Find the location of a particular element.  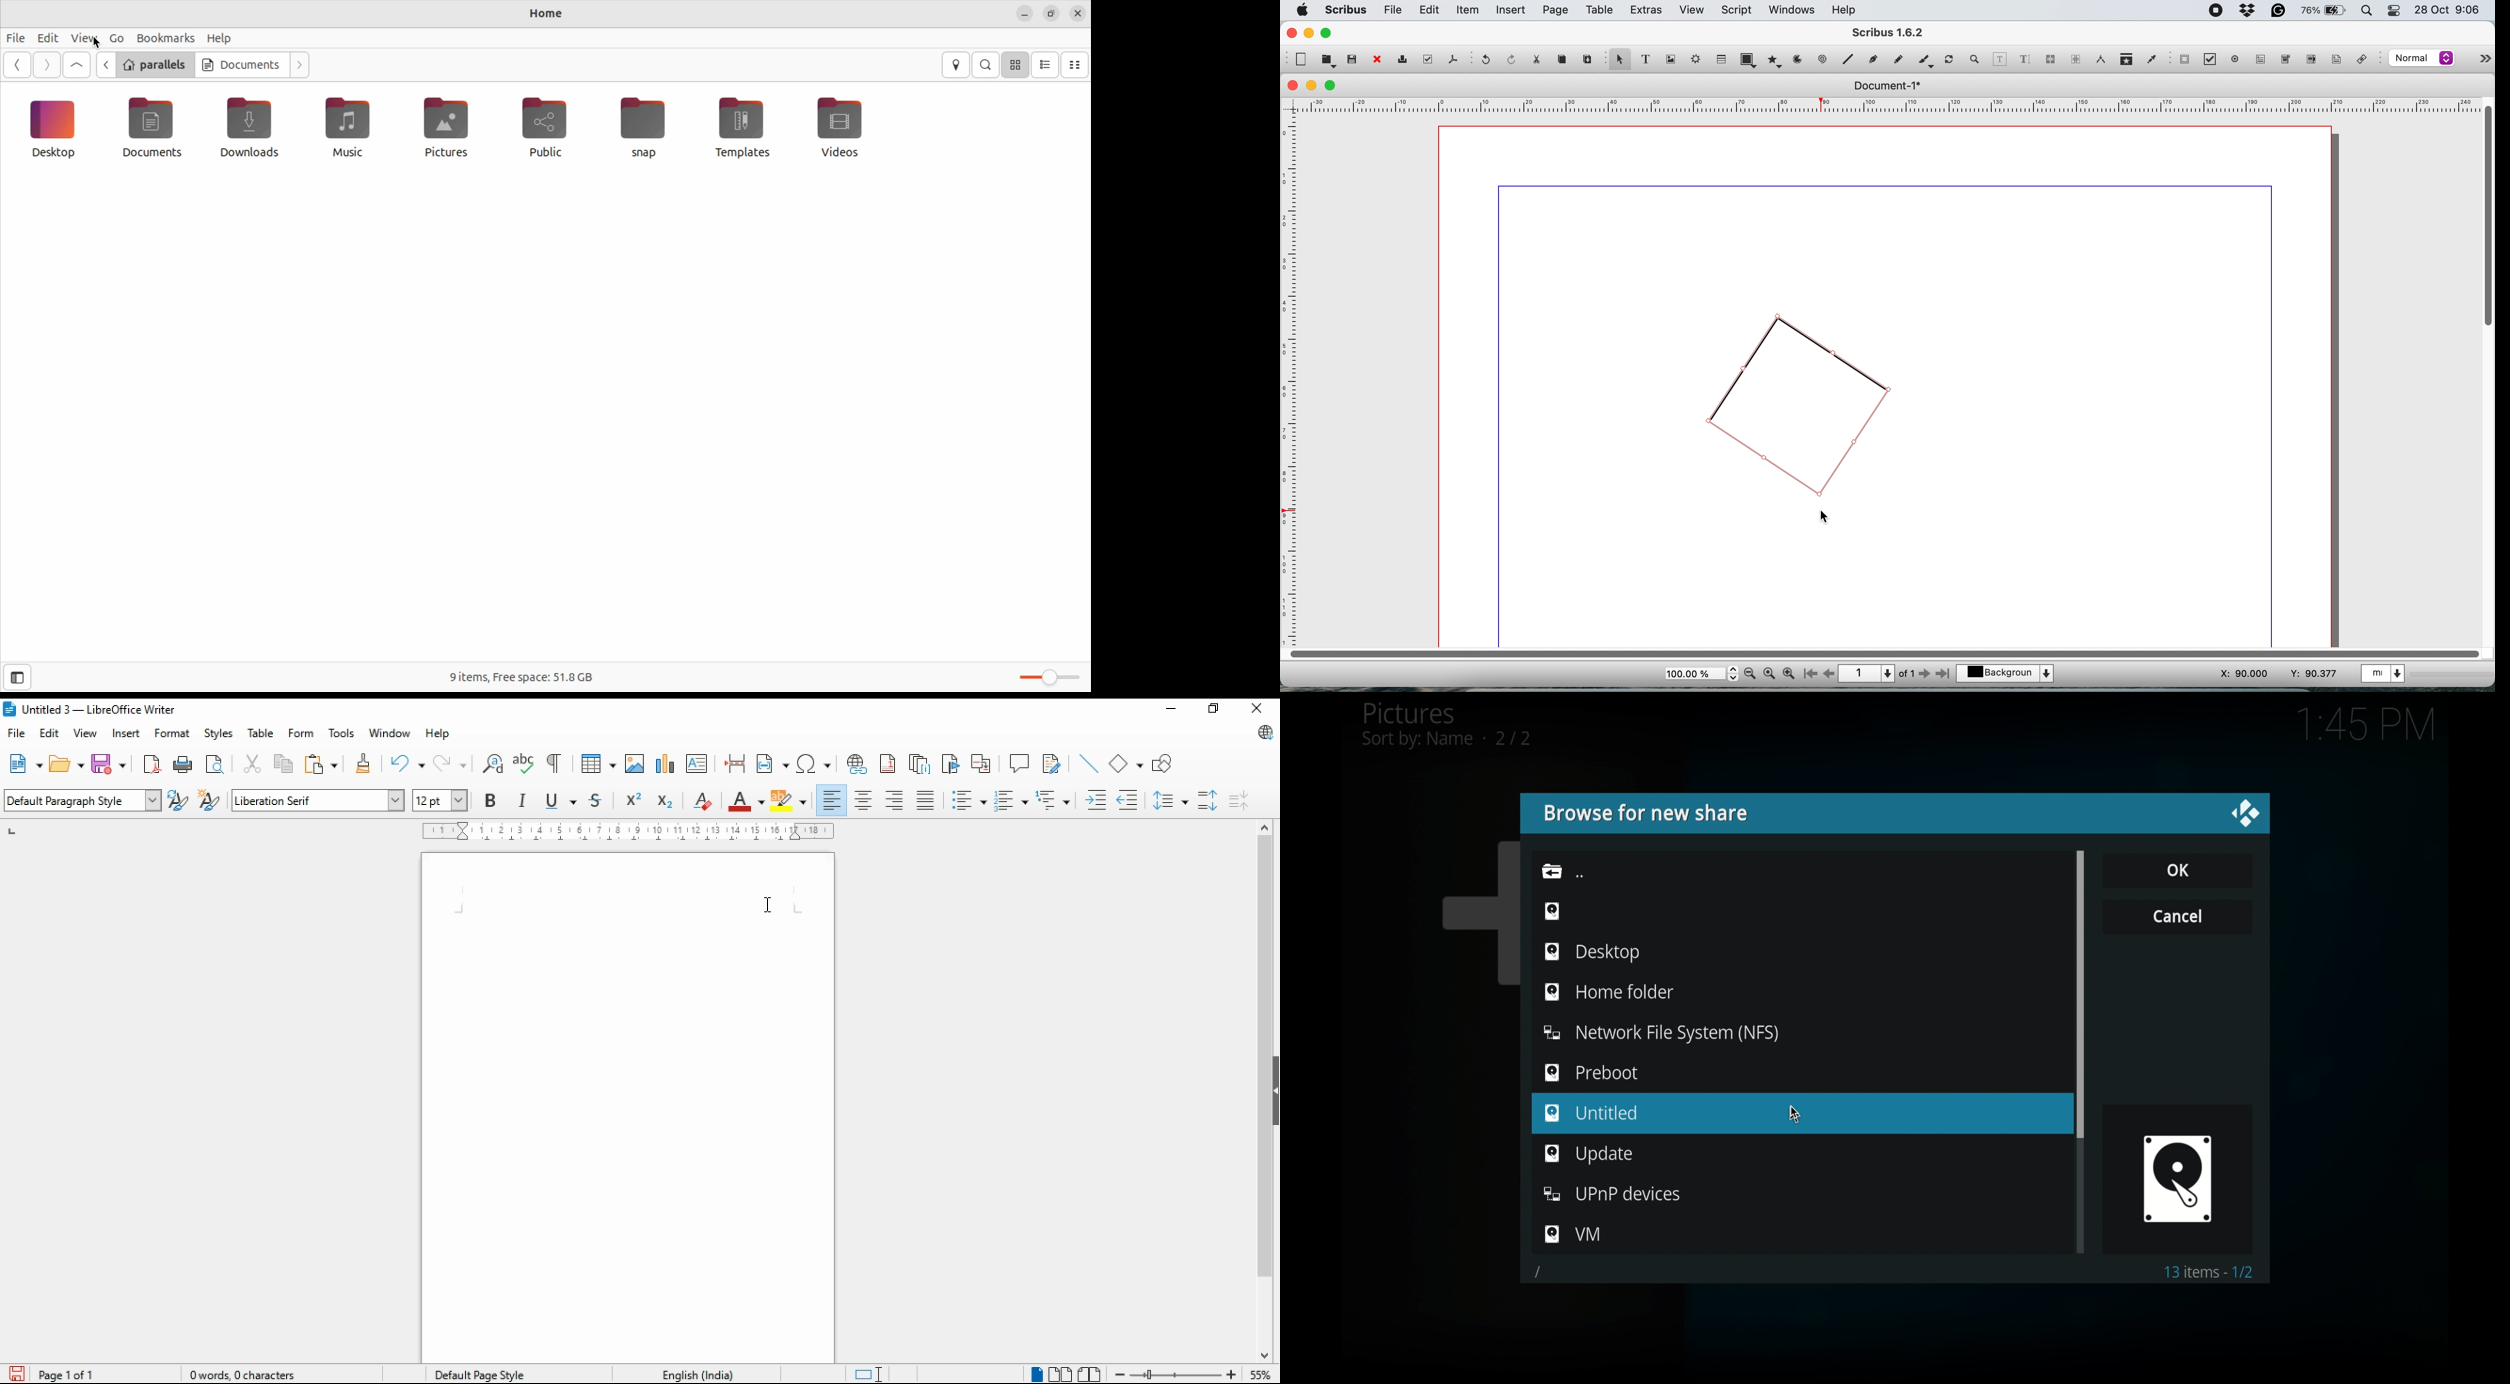

edit is located at coordinates (1431, 11).